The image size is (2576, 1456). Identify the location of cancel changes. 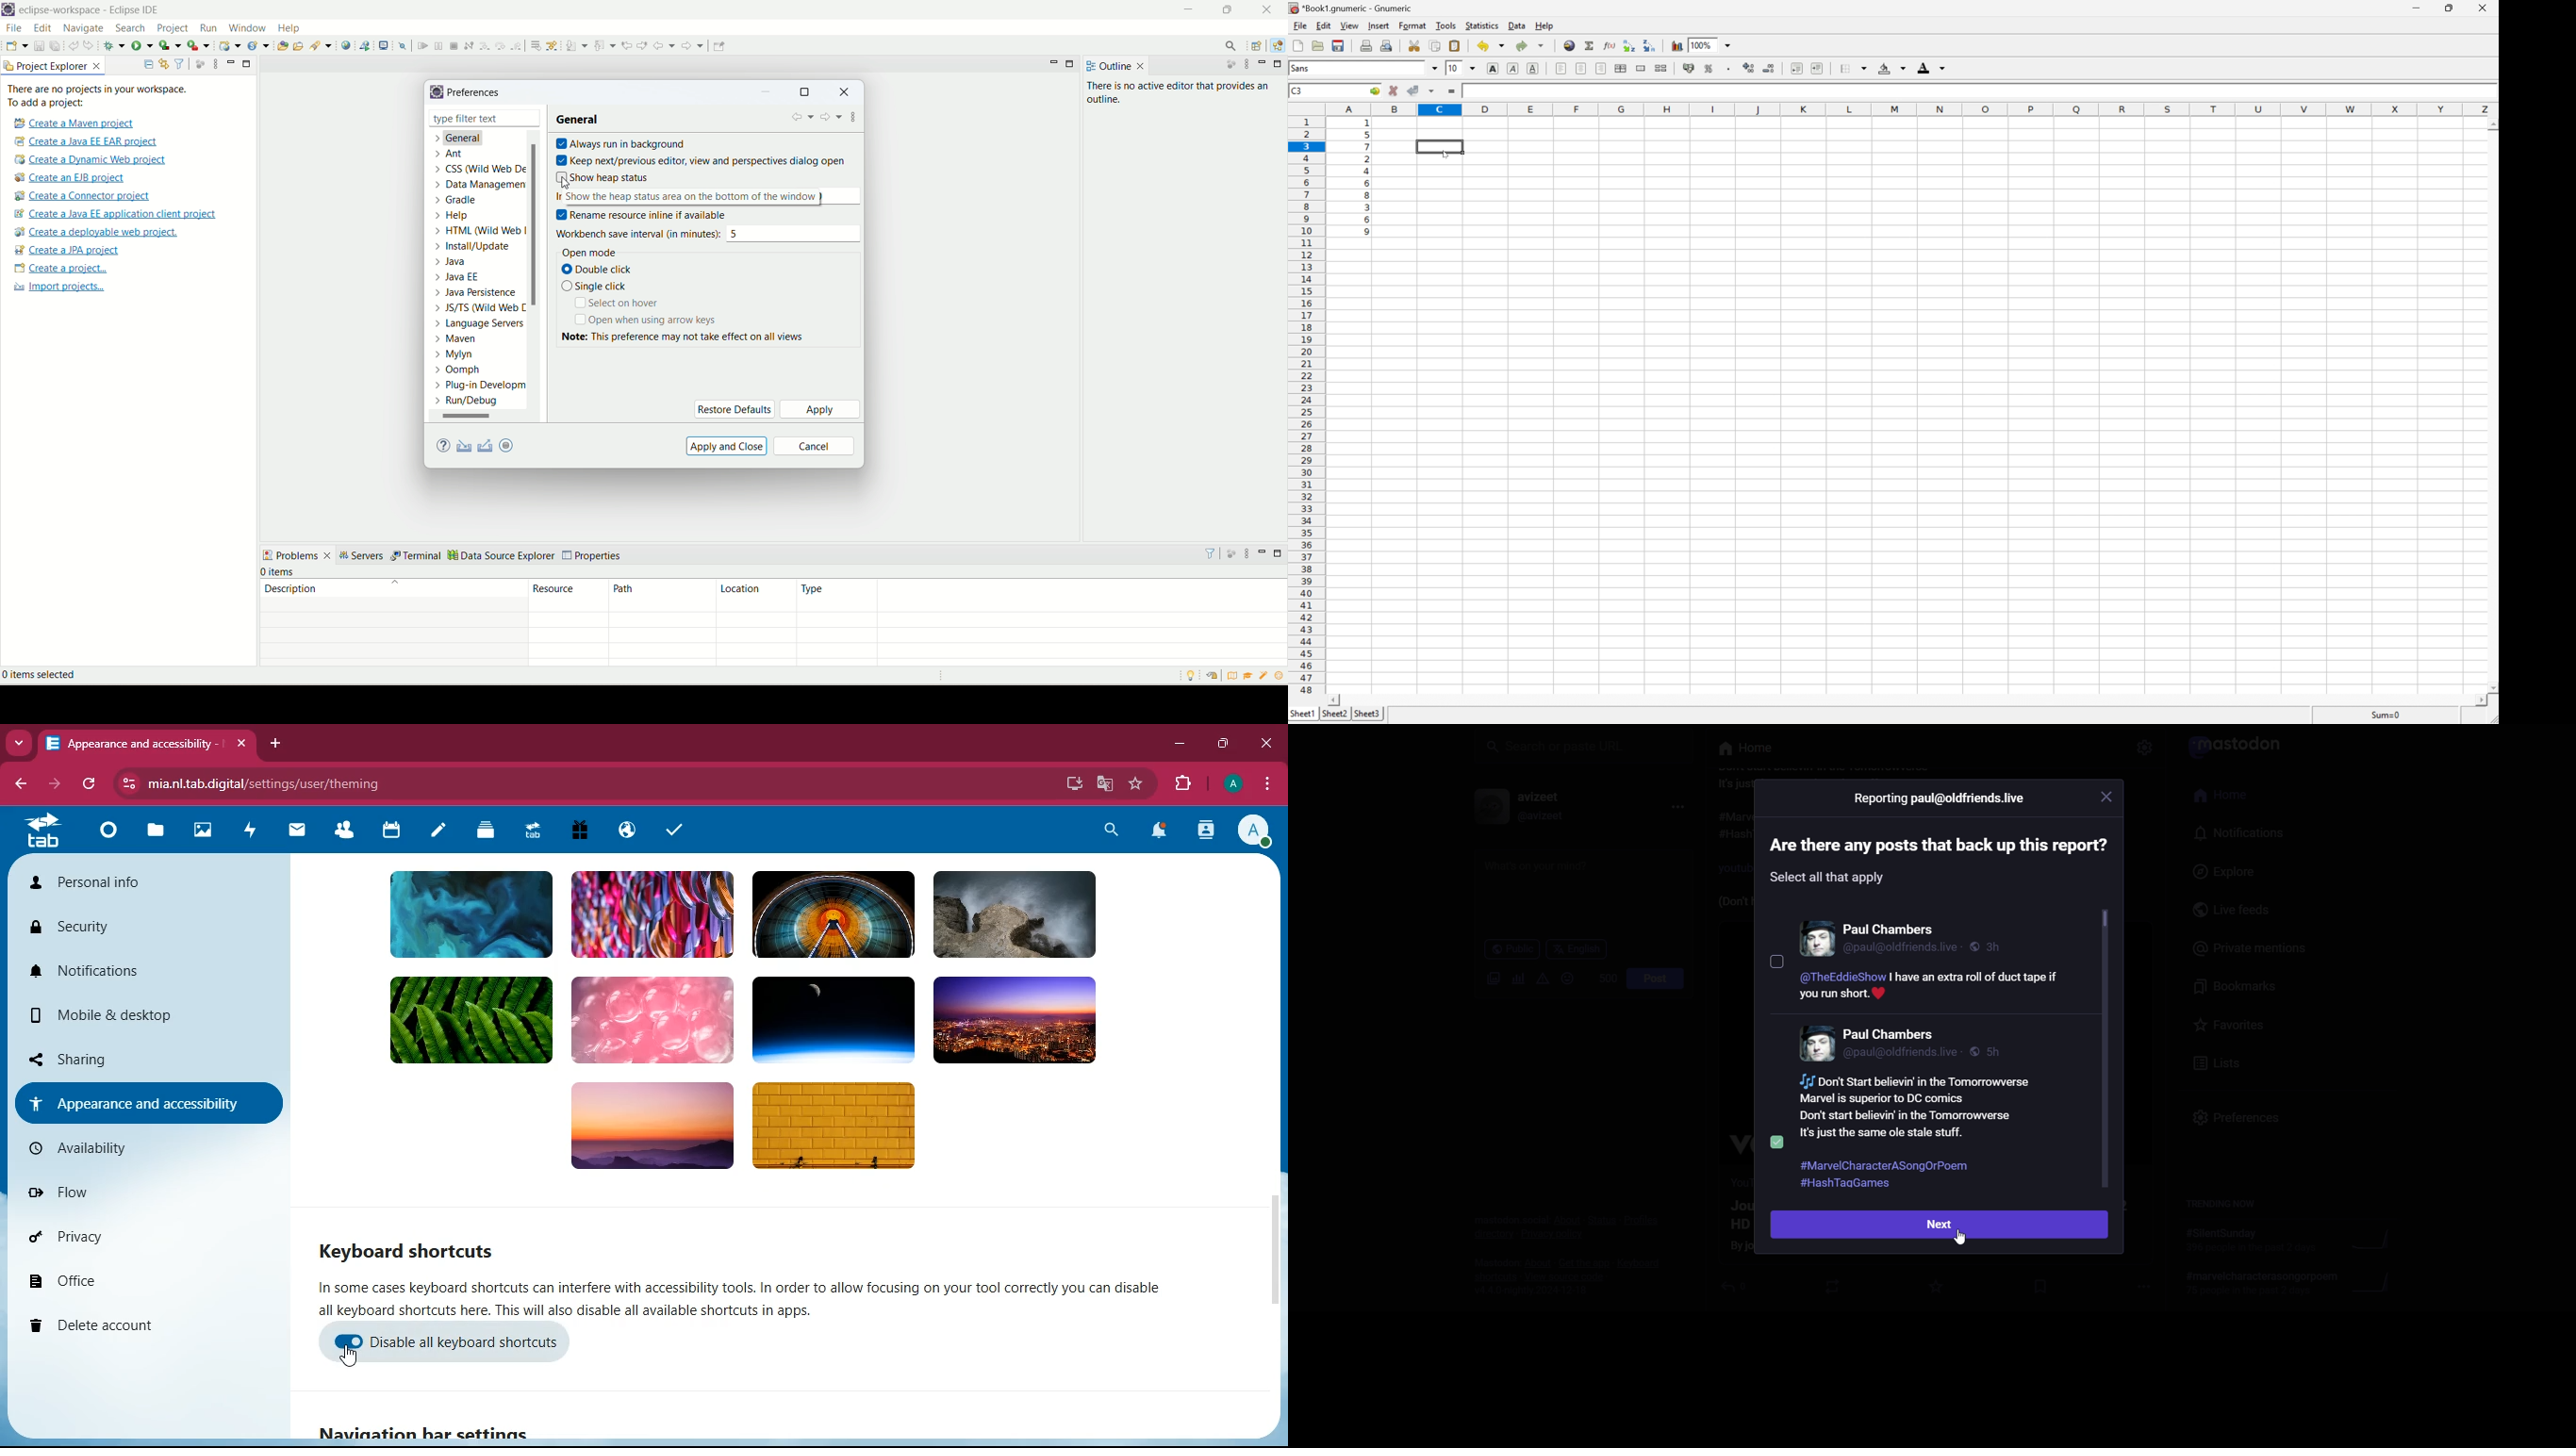
(1393, 90).